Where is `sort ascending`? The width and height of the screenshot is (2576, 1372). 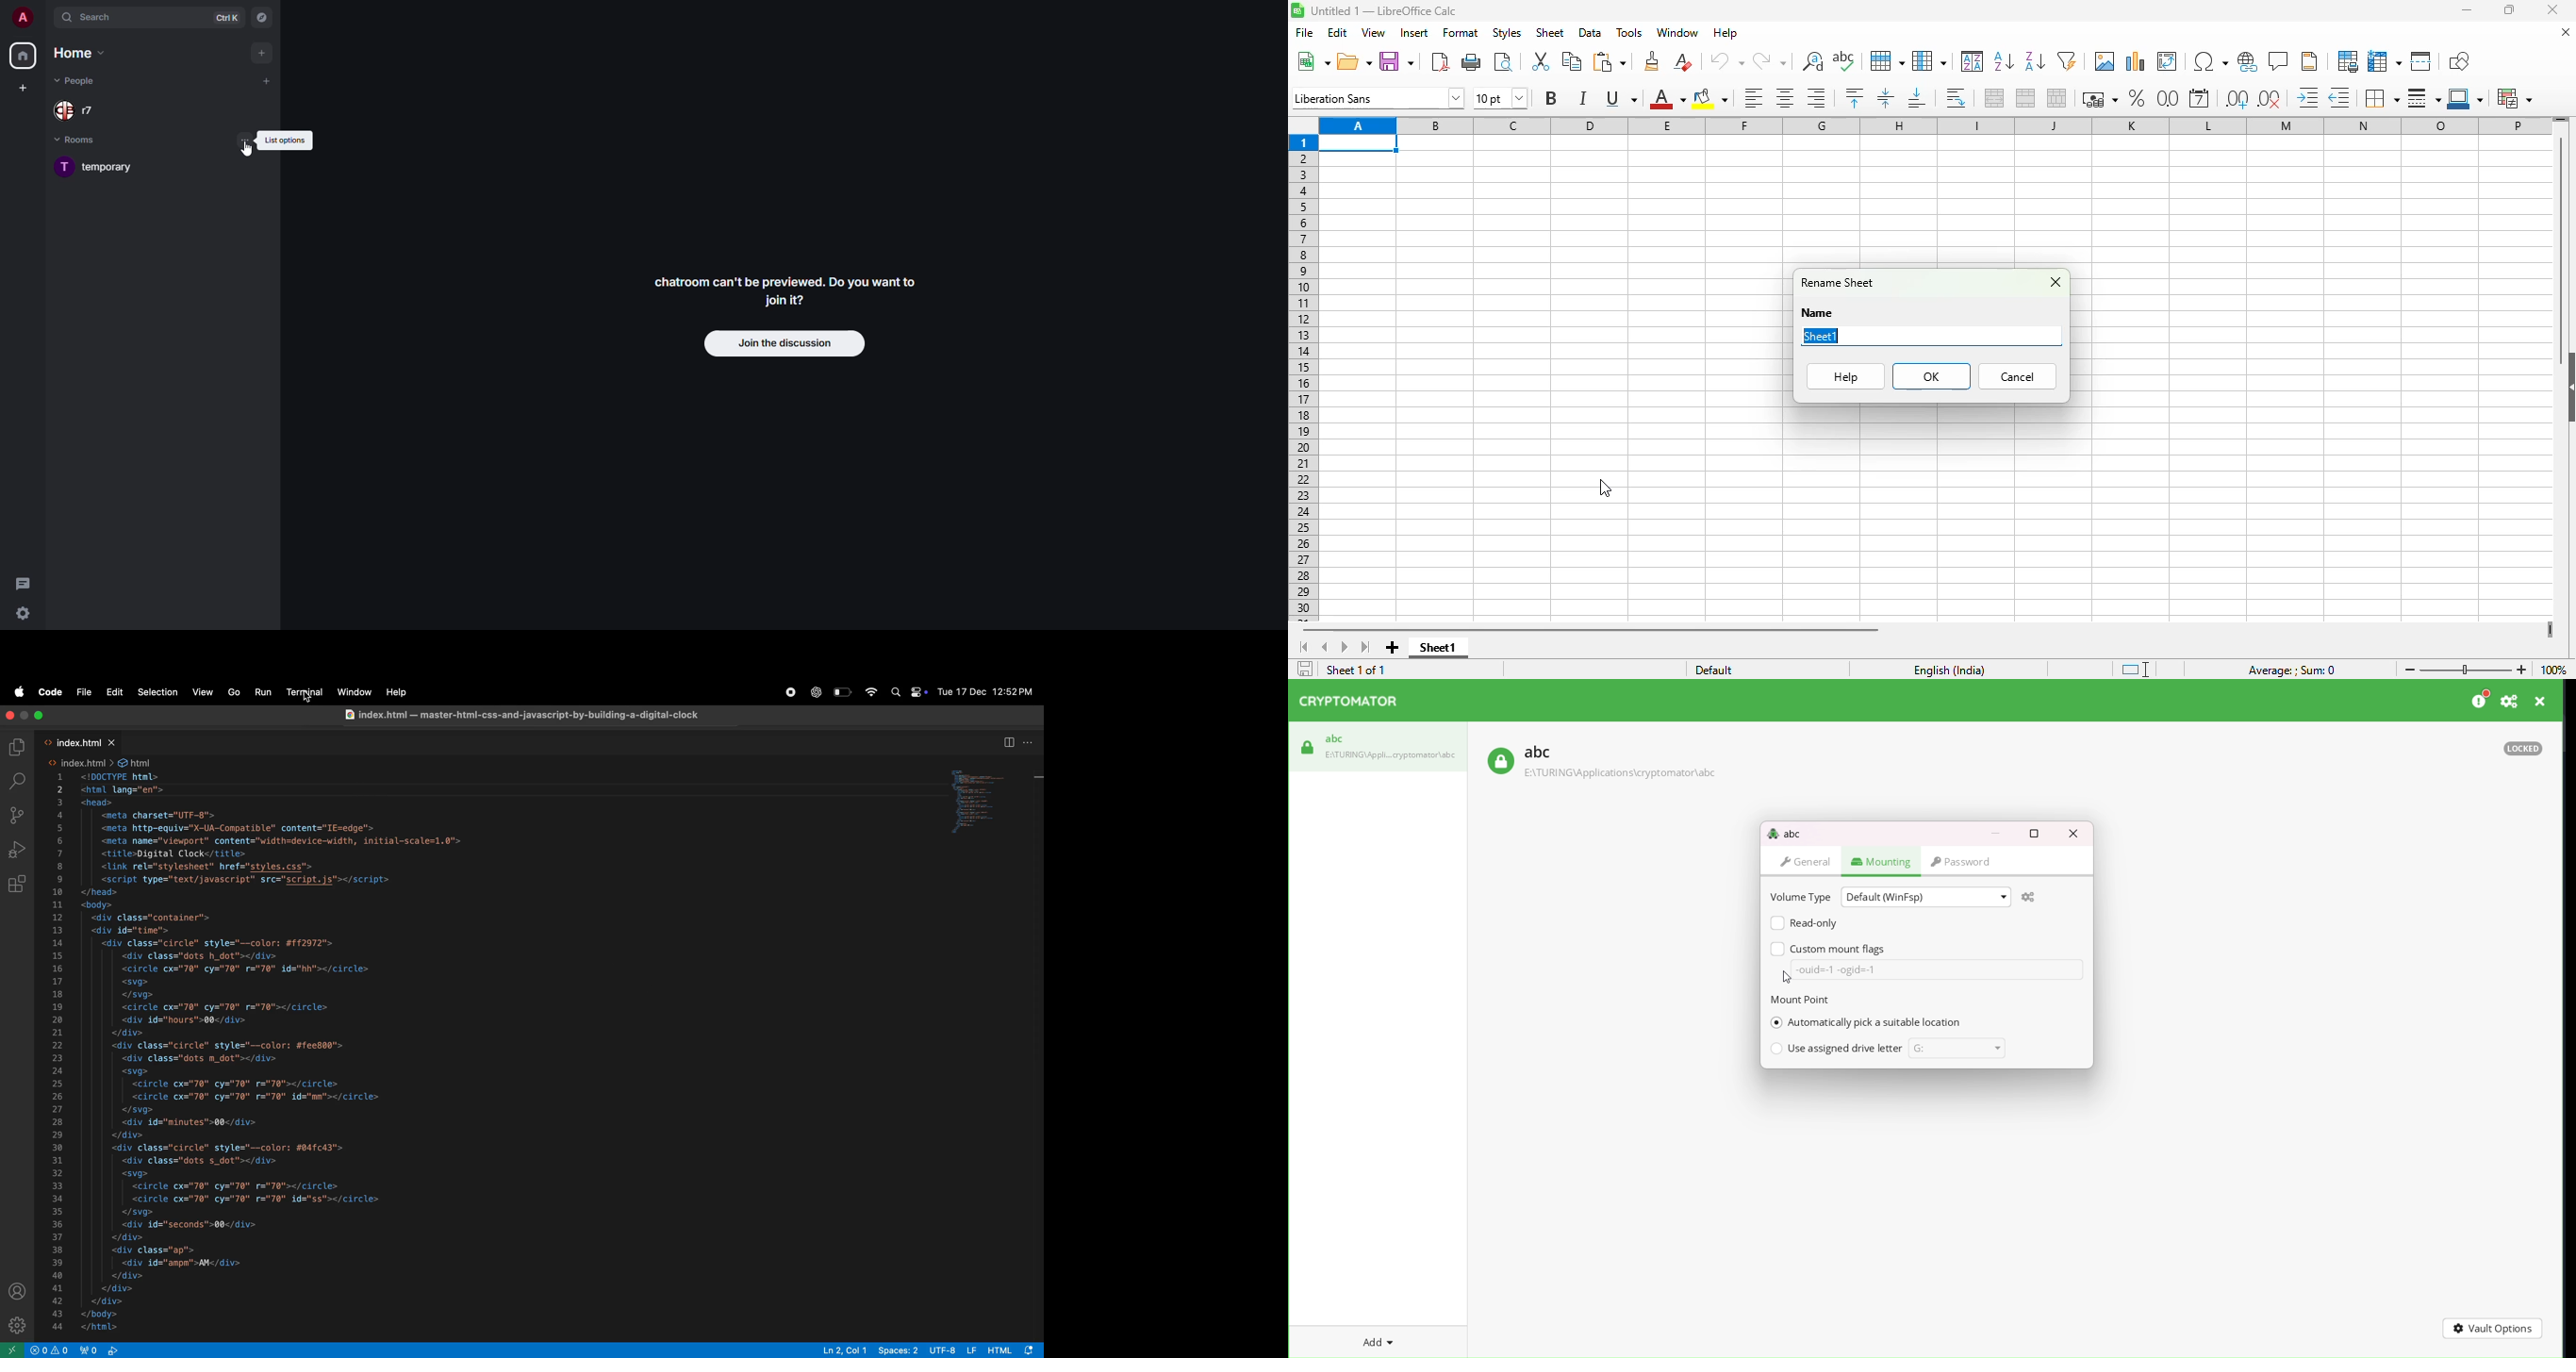
sort ascending is located at coordinates (2004, 60).